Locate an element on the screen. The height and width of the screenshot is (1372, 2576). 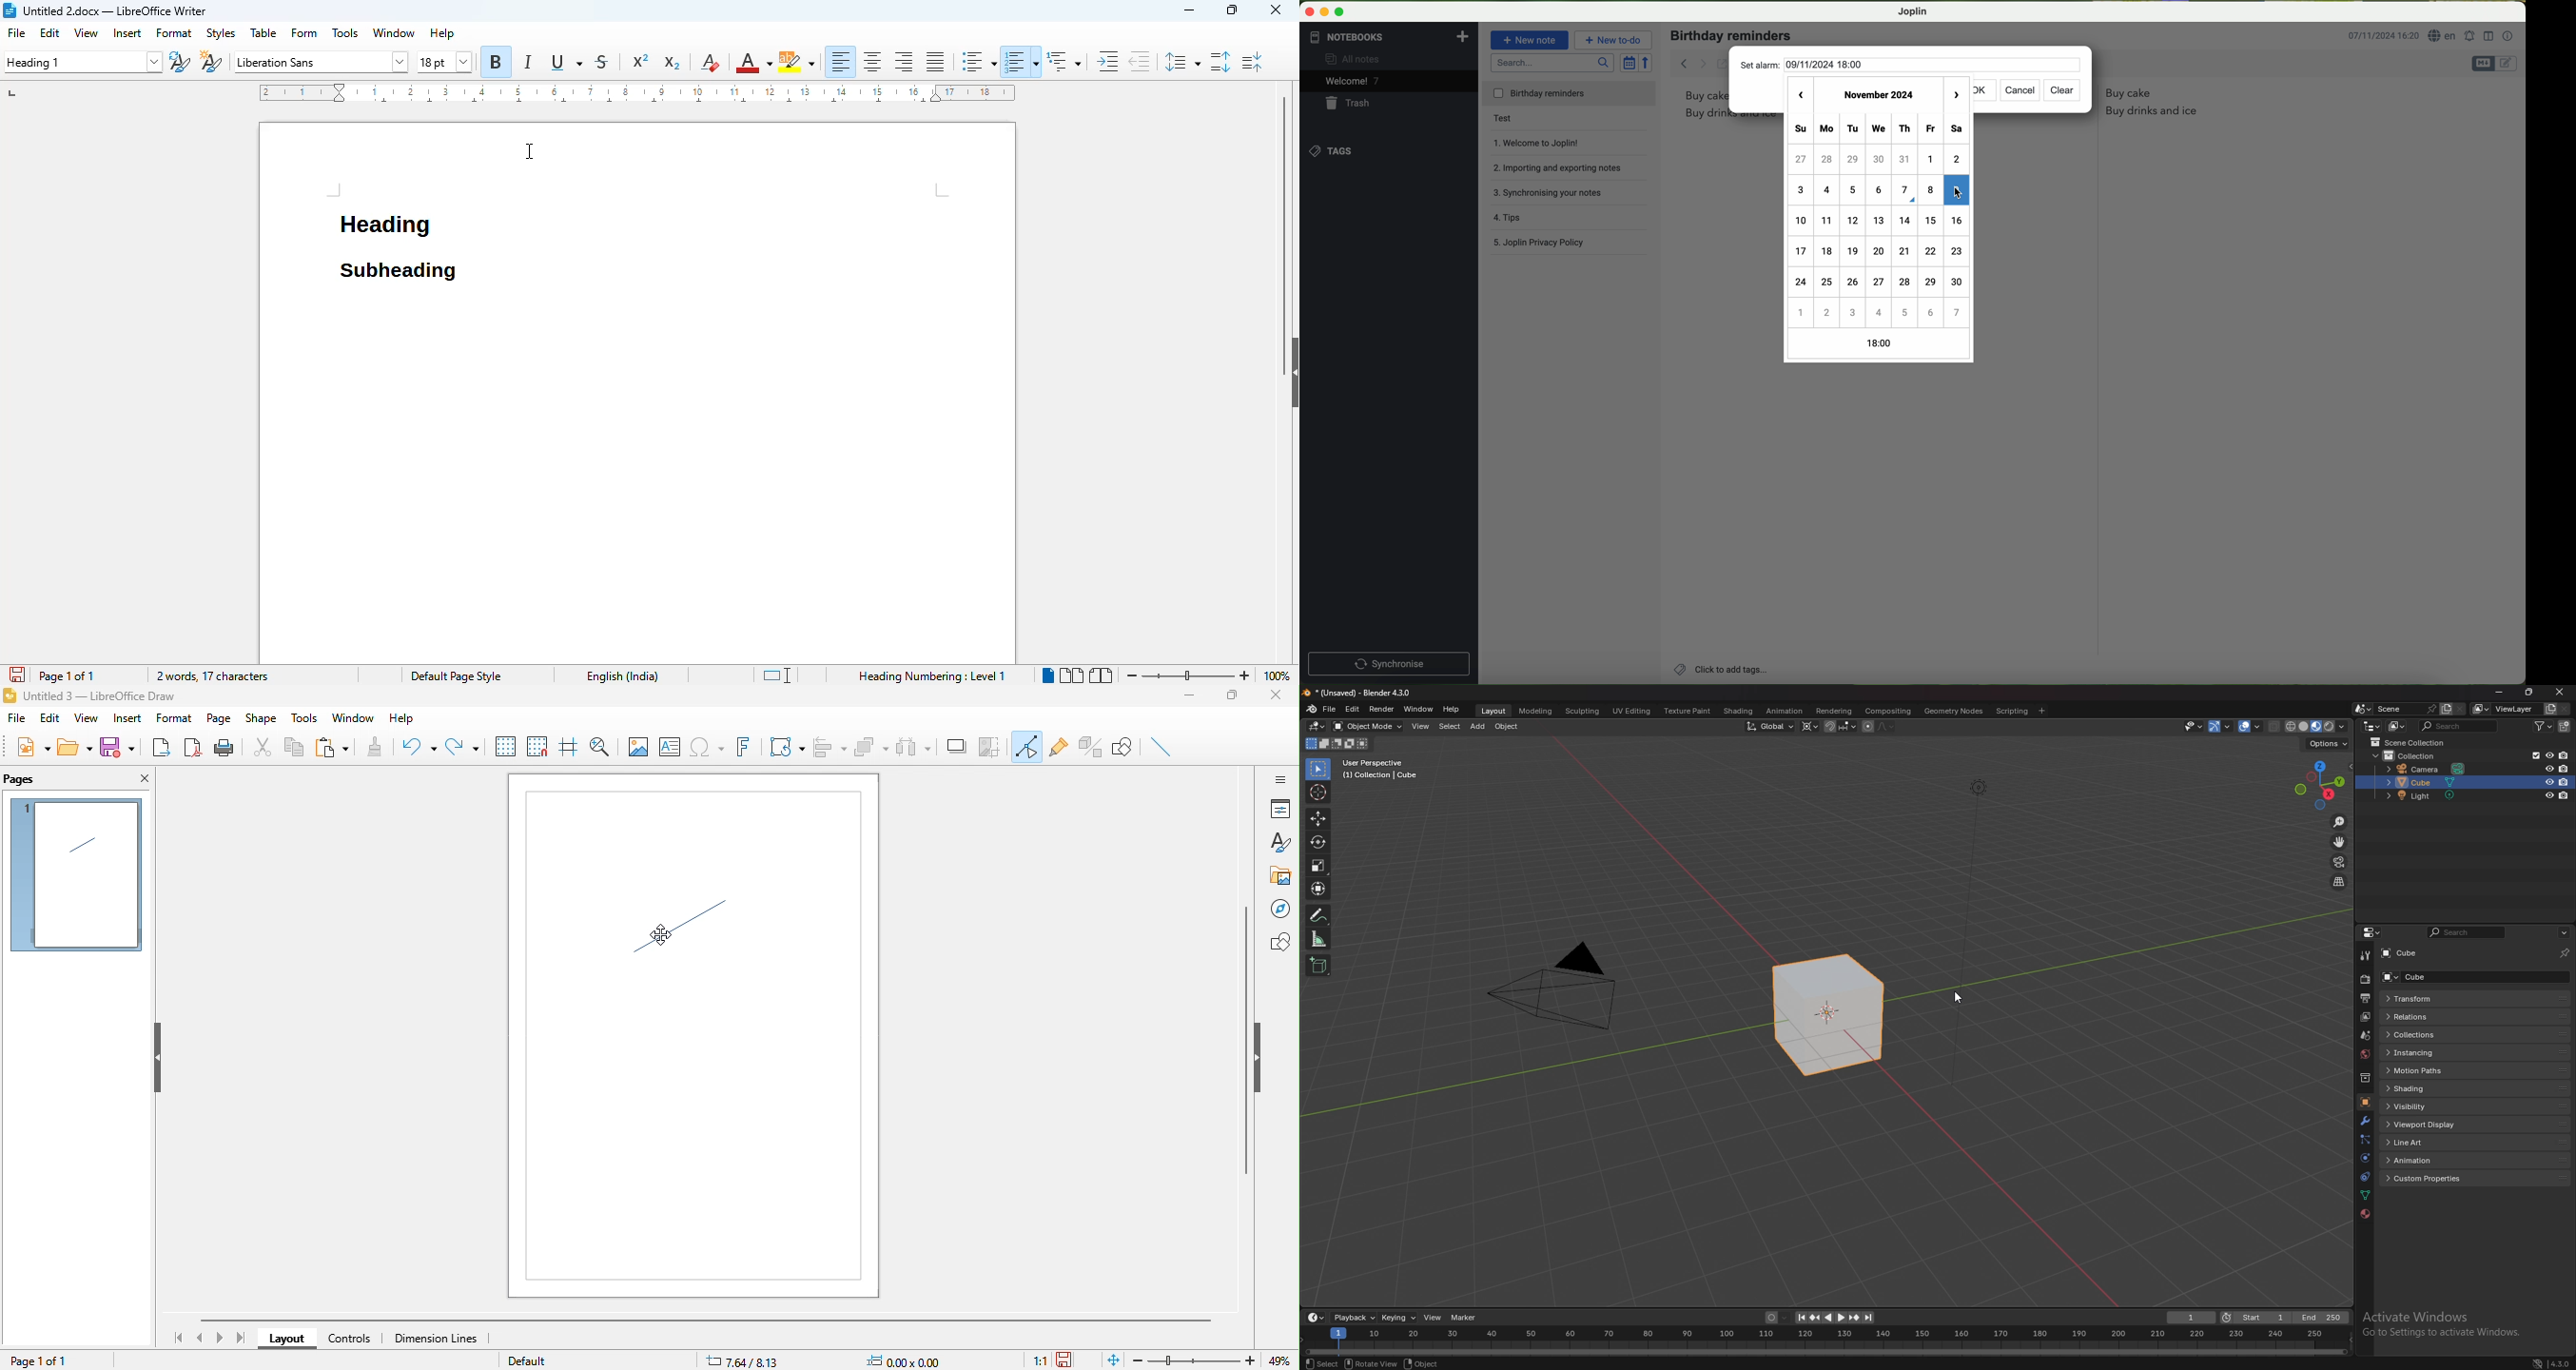
tools is located at coordinates (300, 717).